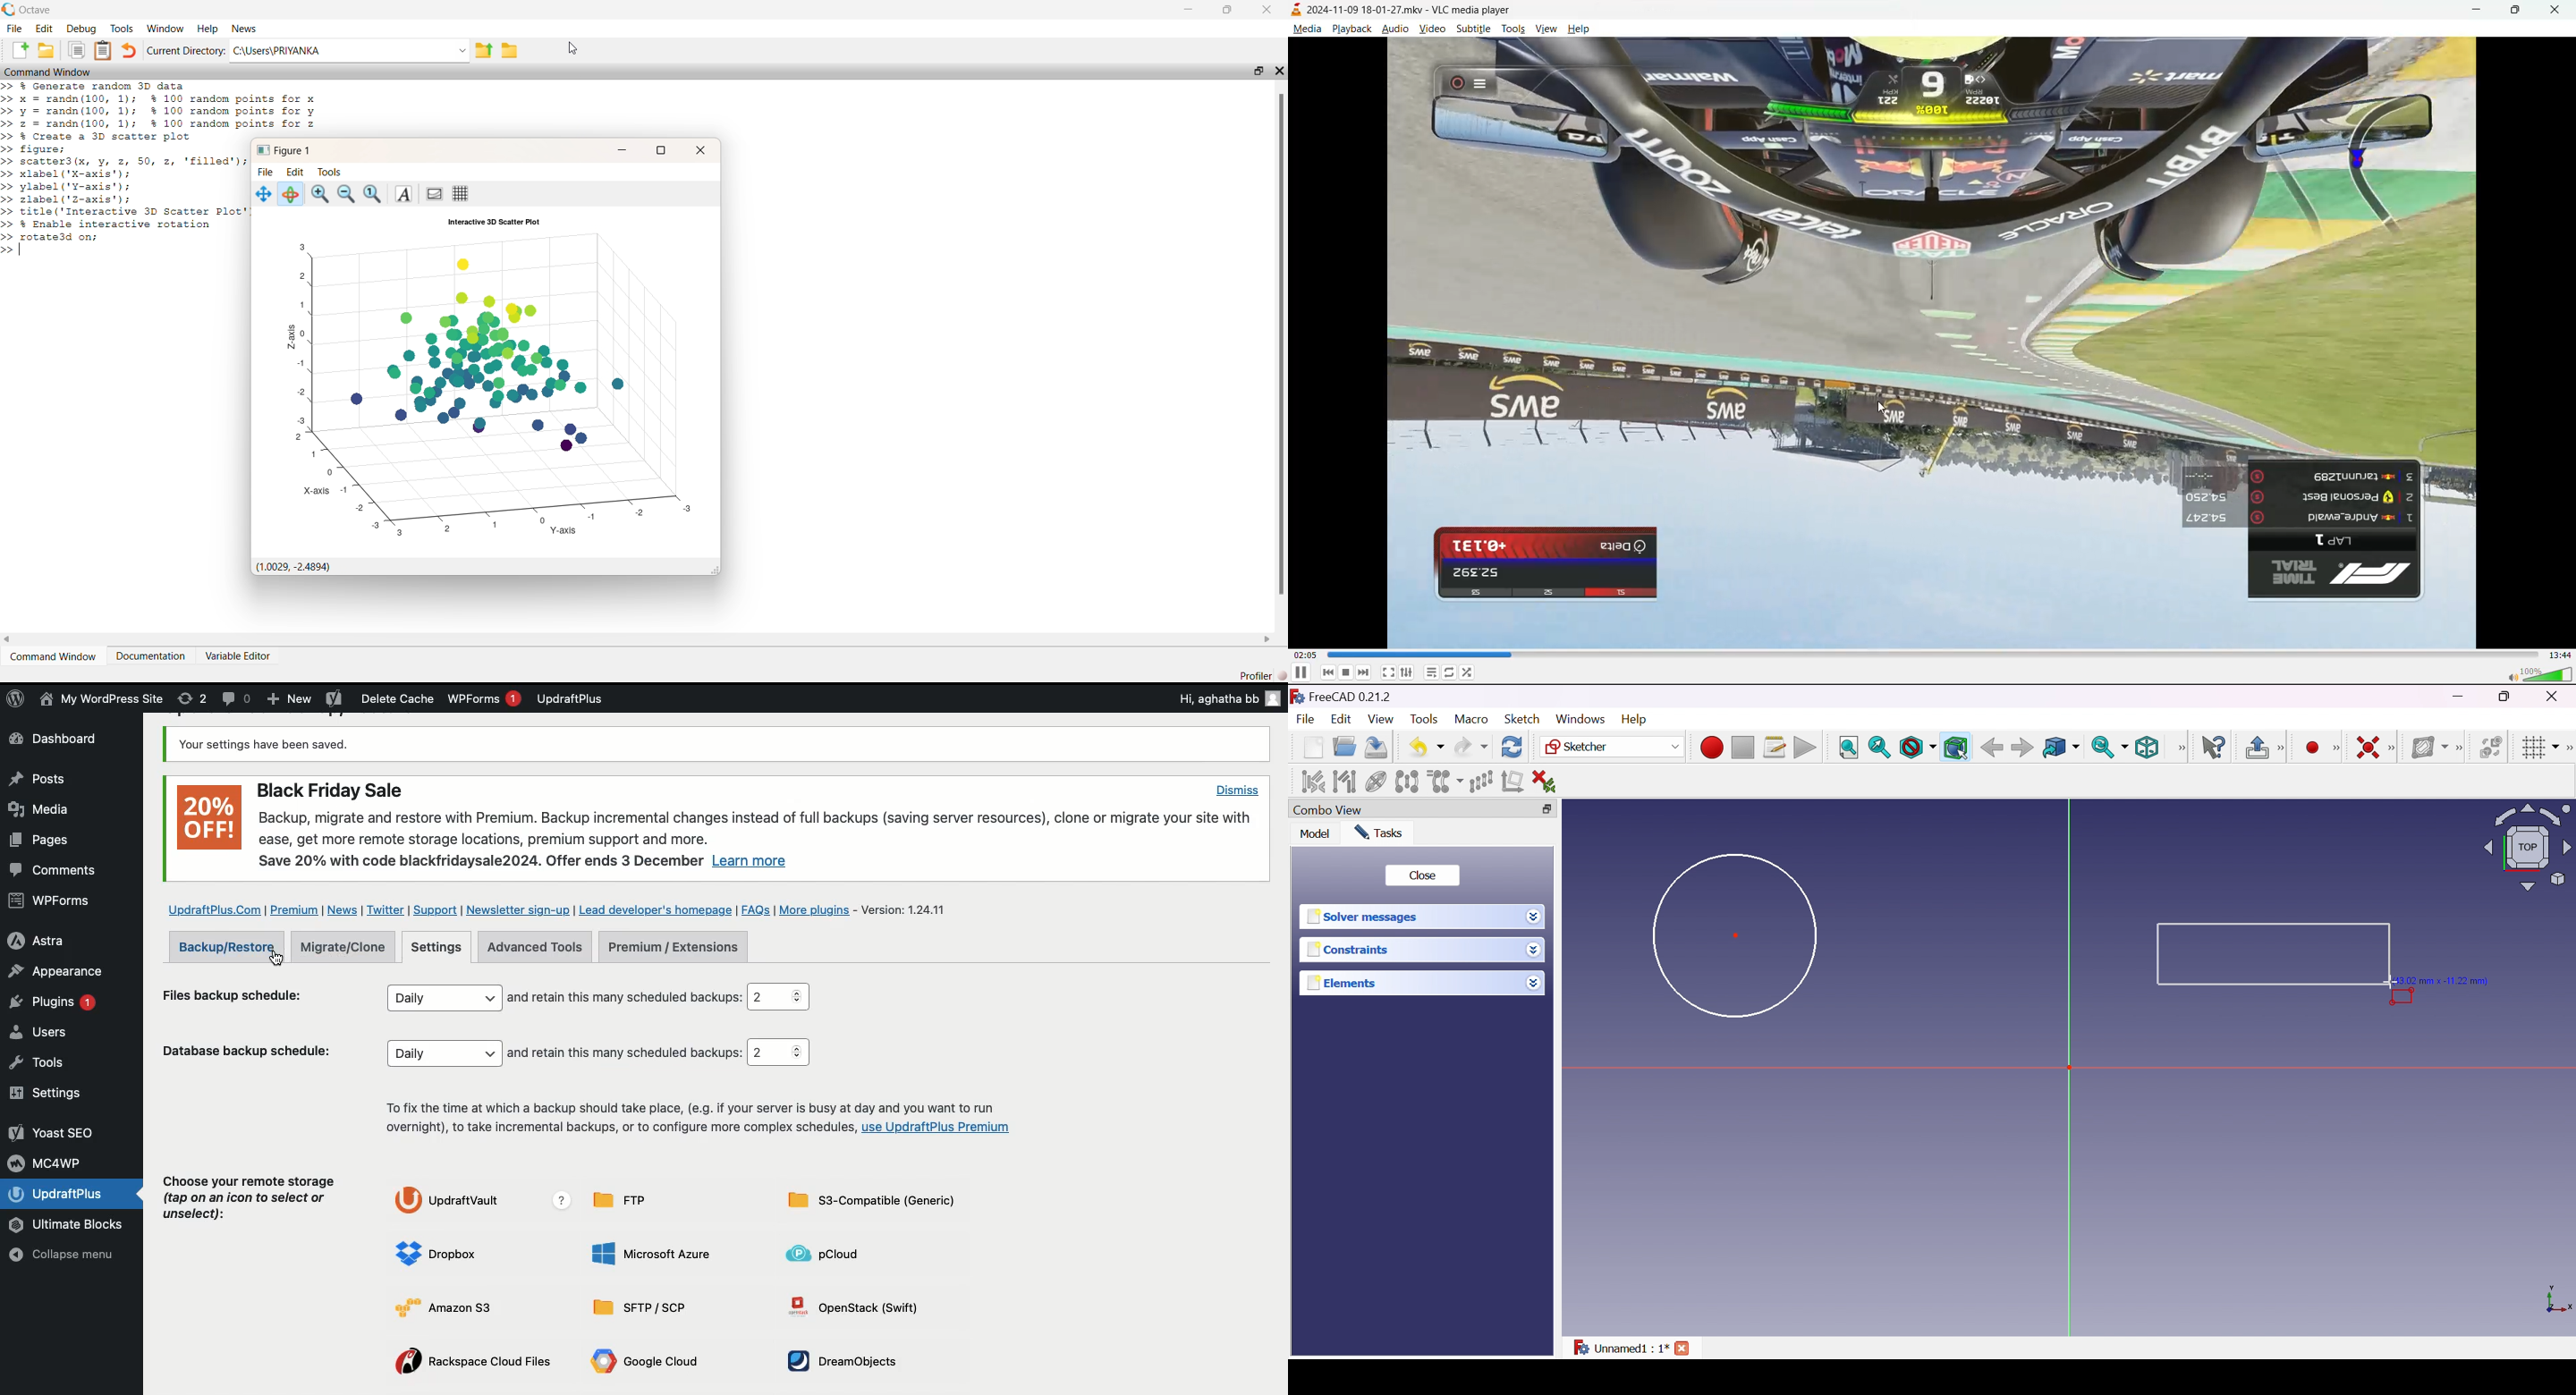  Describe the element at coordinates (9, 9) in the screenshot. I see `logo` at that location.